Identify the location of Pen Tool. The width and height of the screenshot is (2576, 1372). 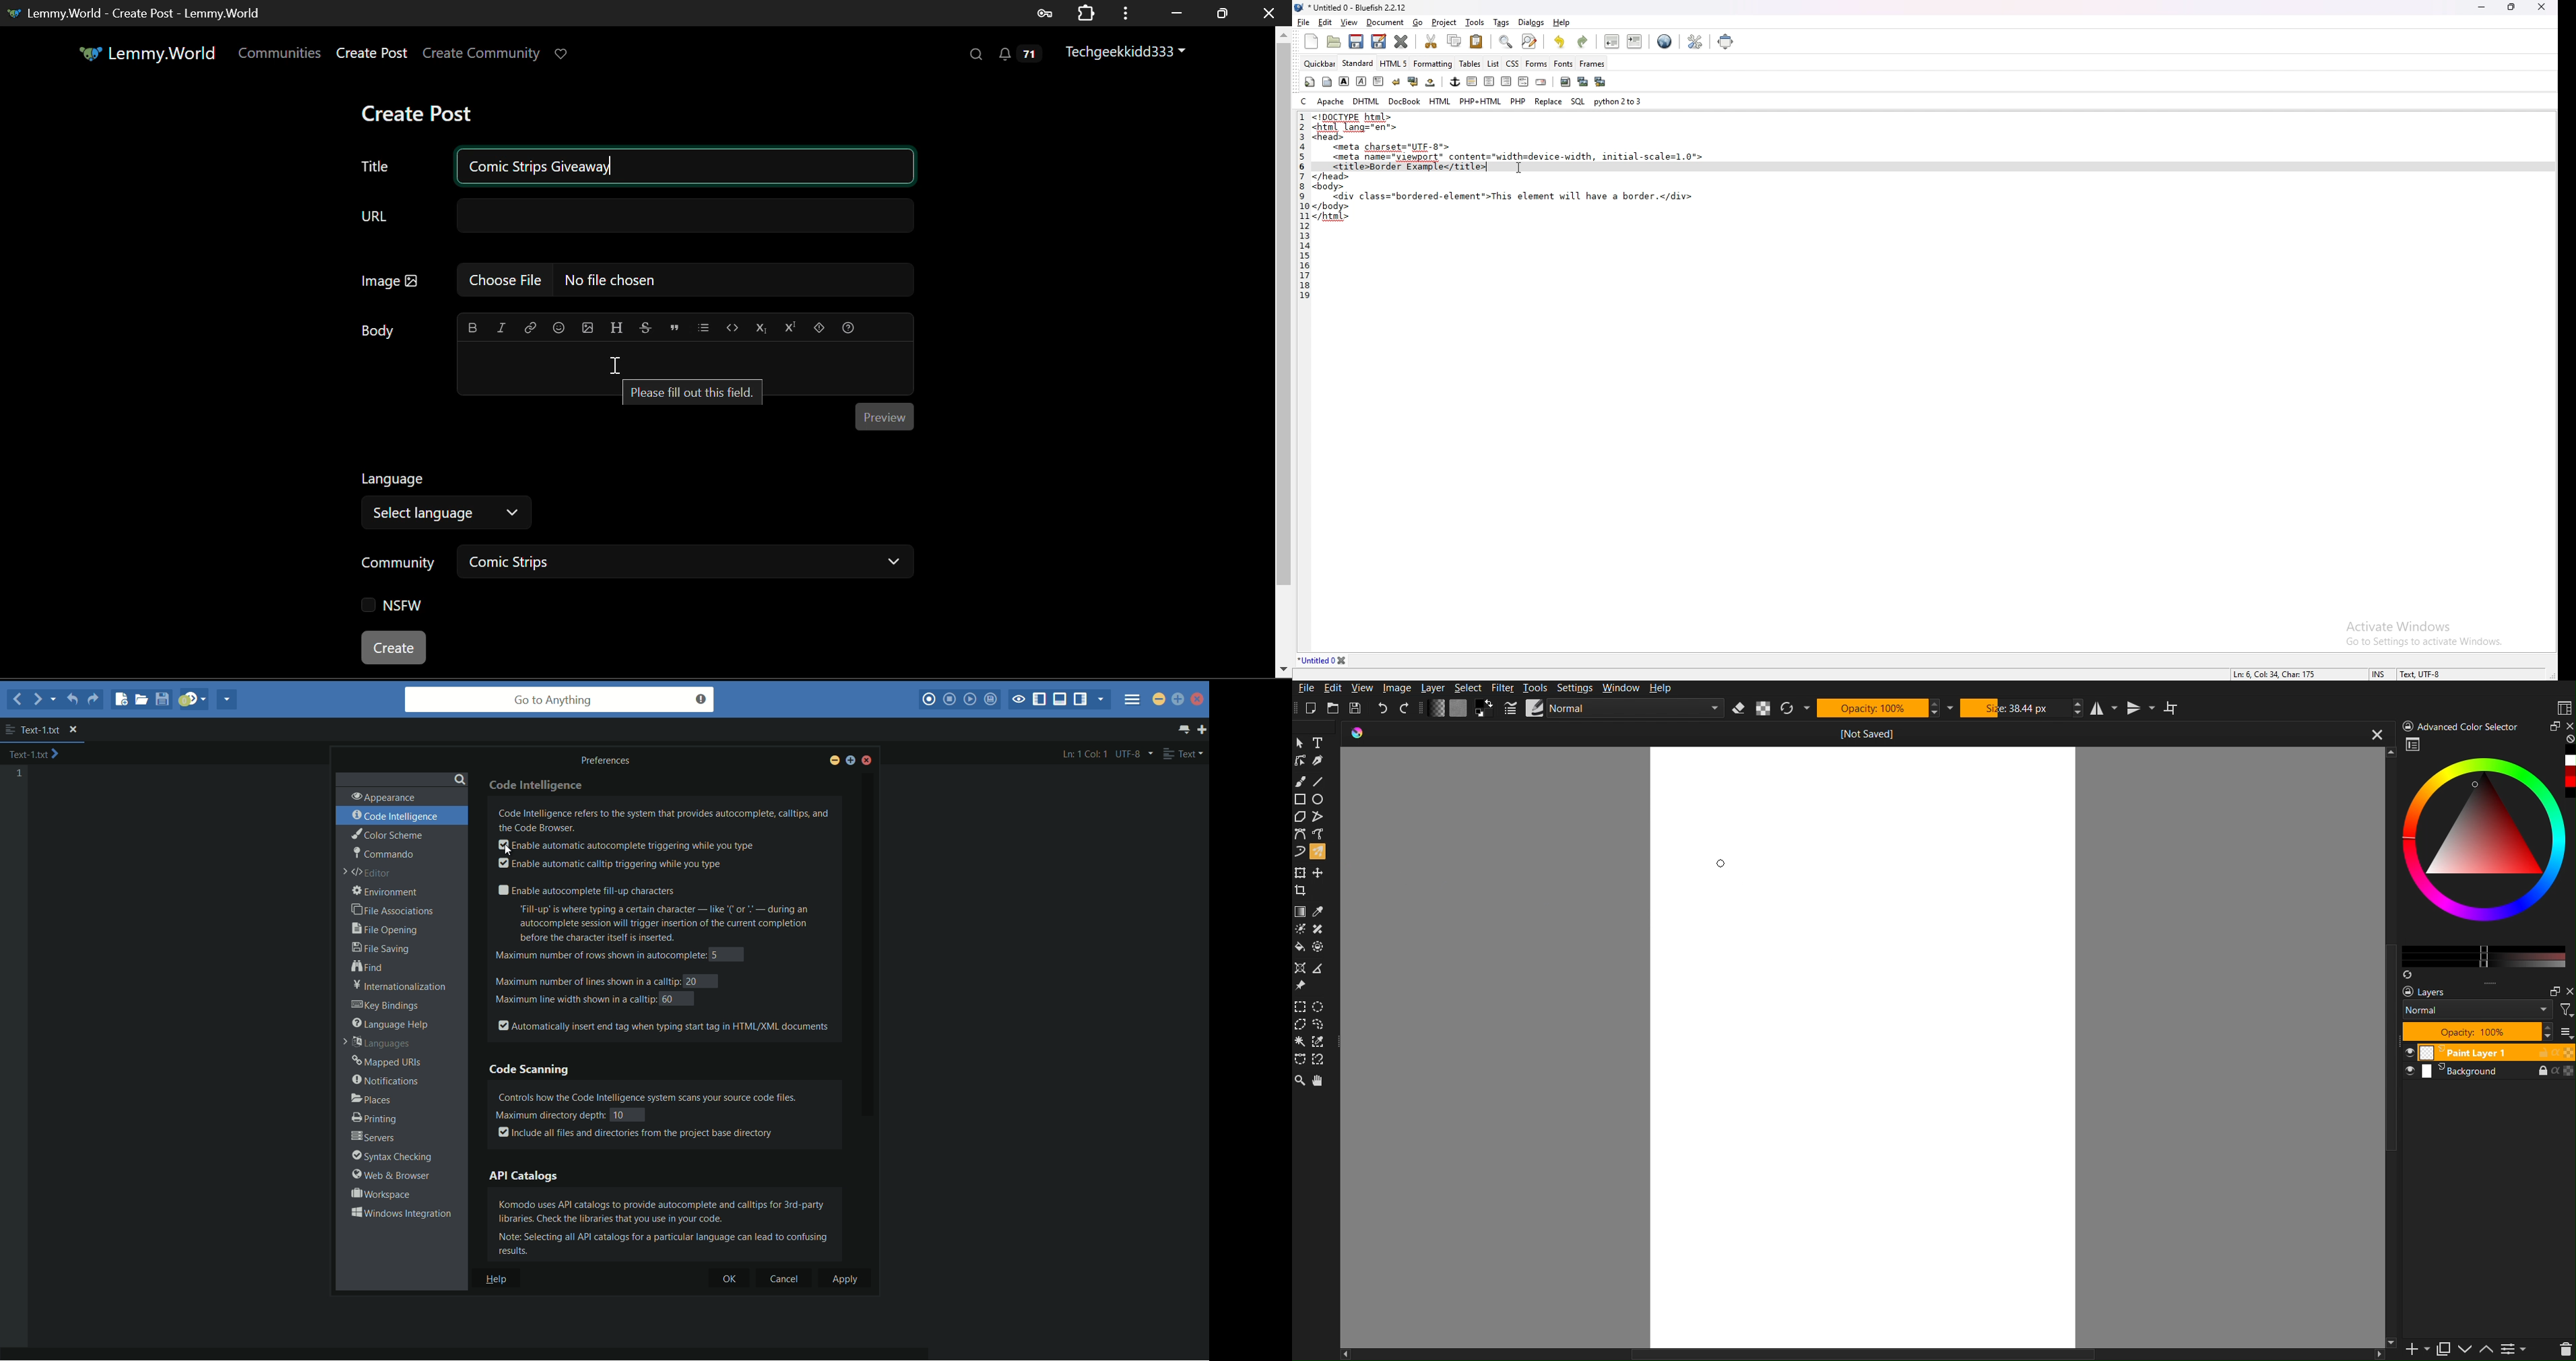
(1322, 761).